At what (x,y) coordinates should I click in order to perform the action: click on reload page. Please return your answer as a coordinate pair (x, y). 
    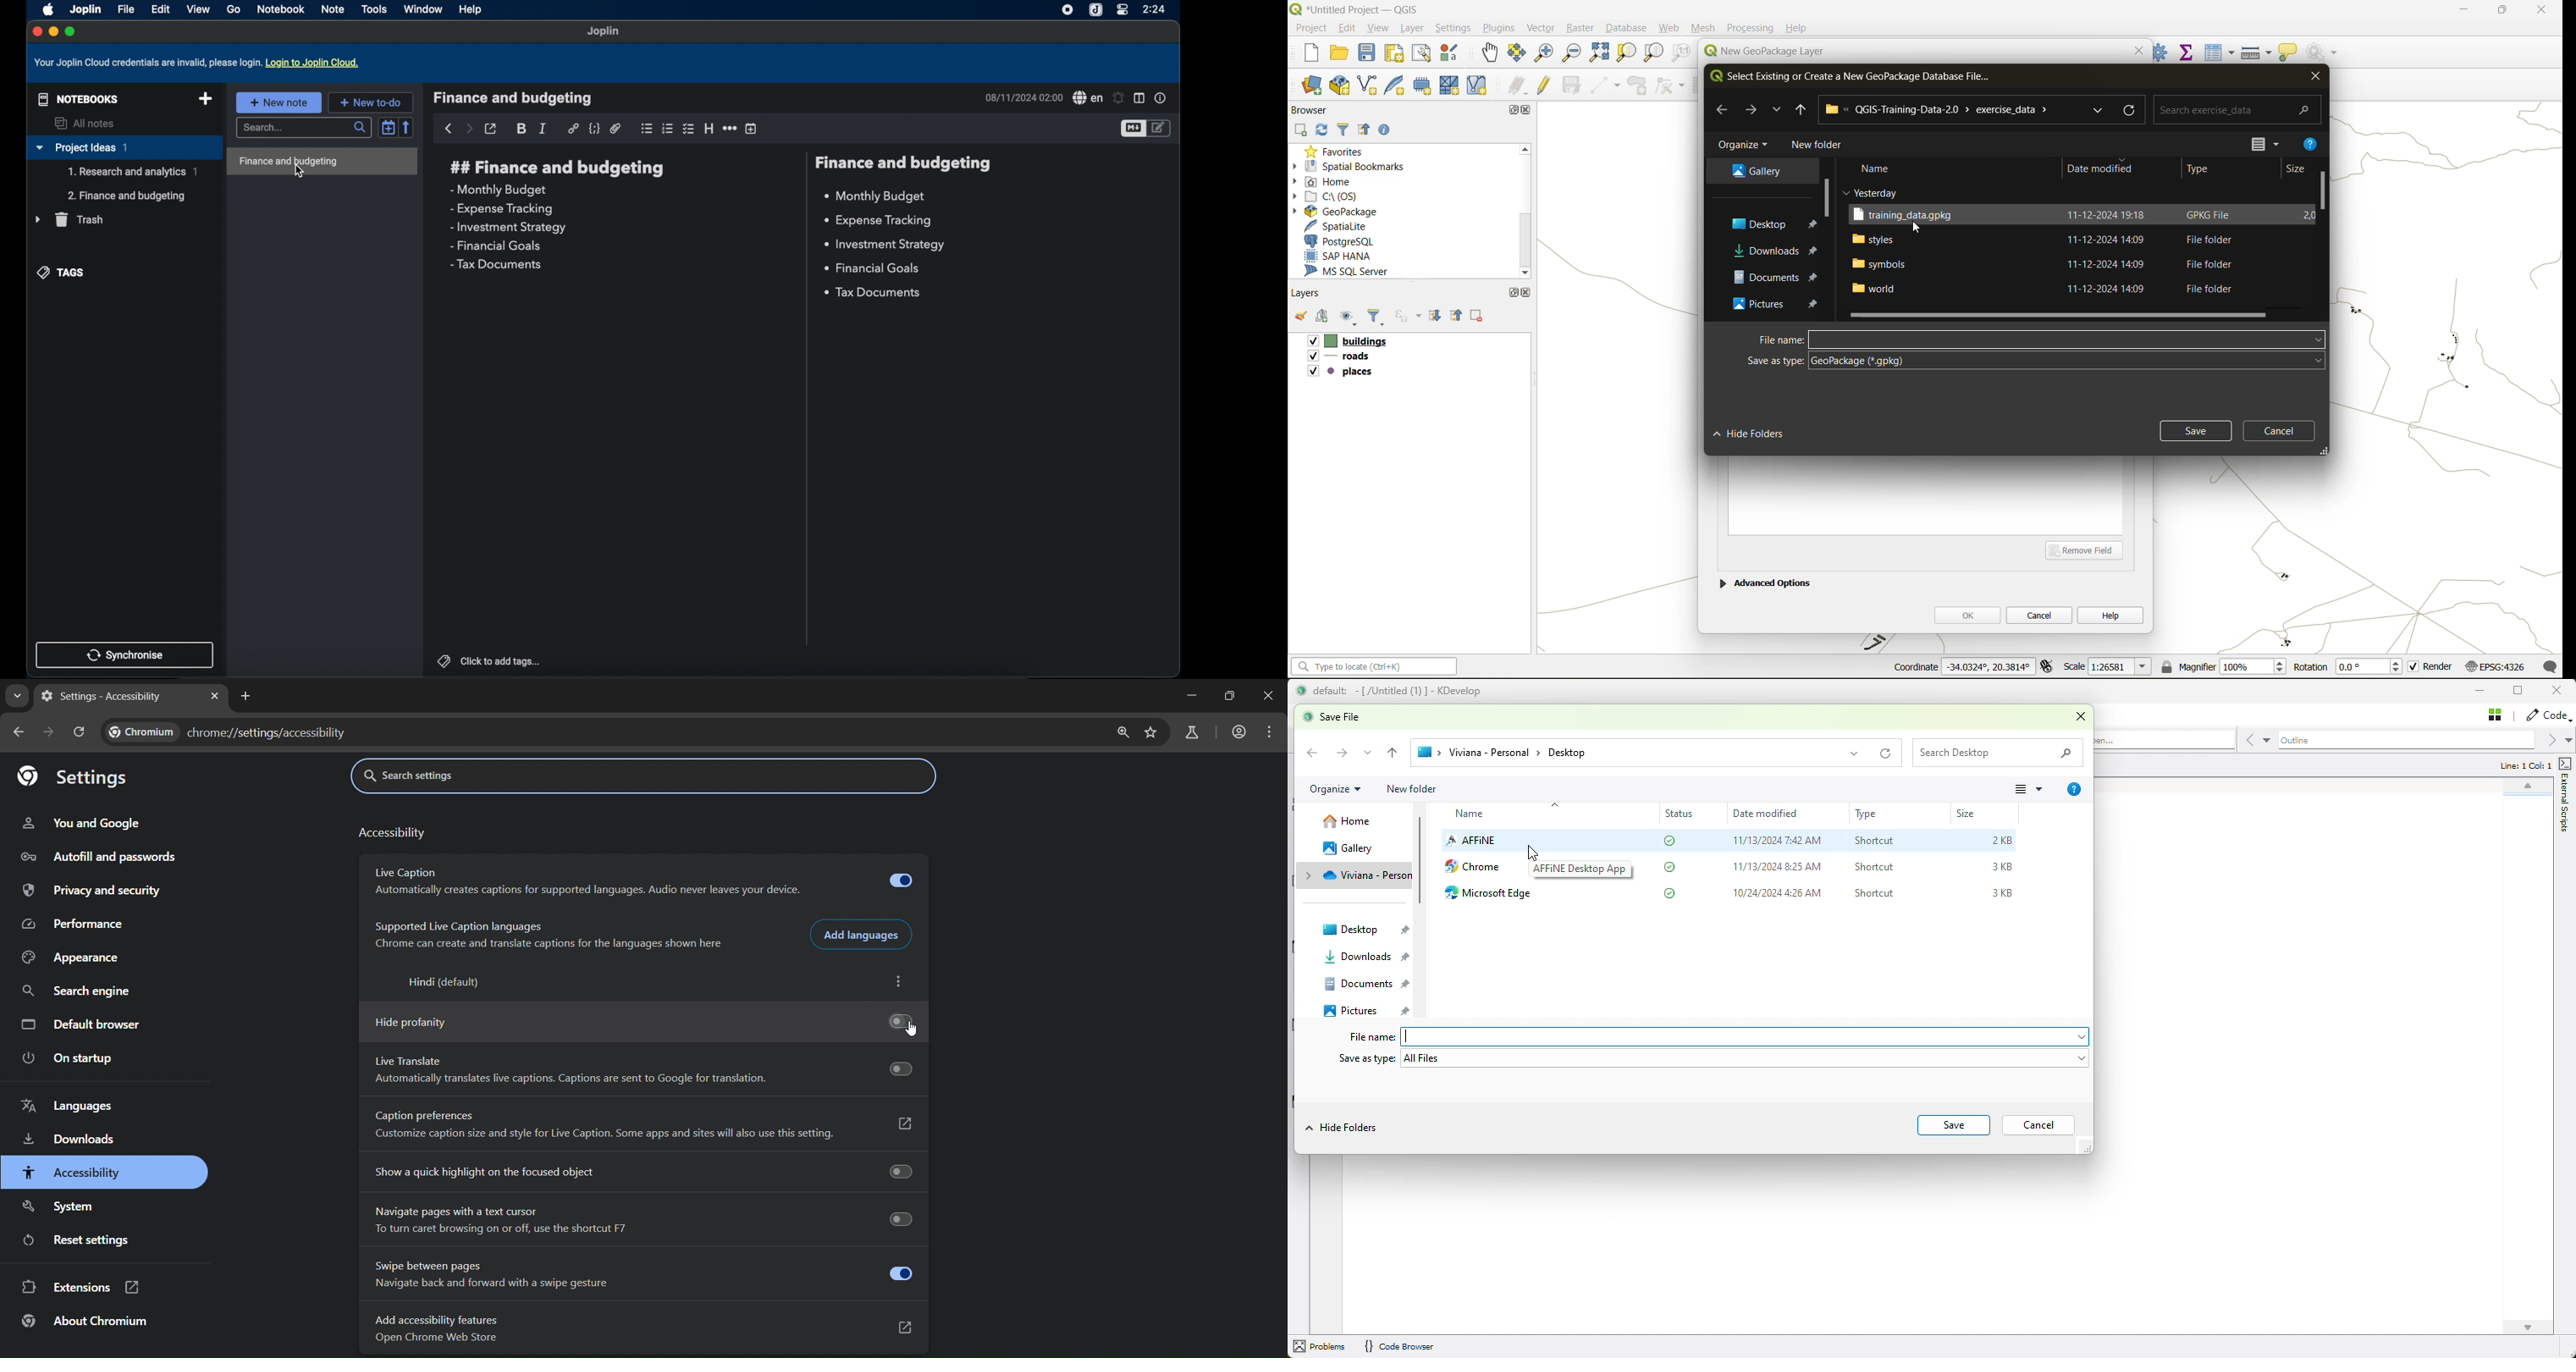
    Looking at the image, I should click on (77, 732).